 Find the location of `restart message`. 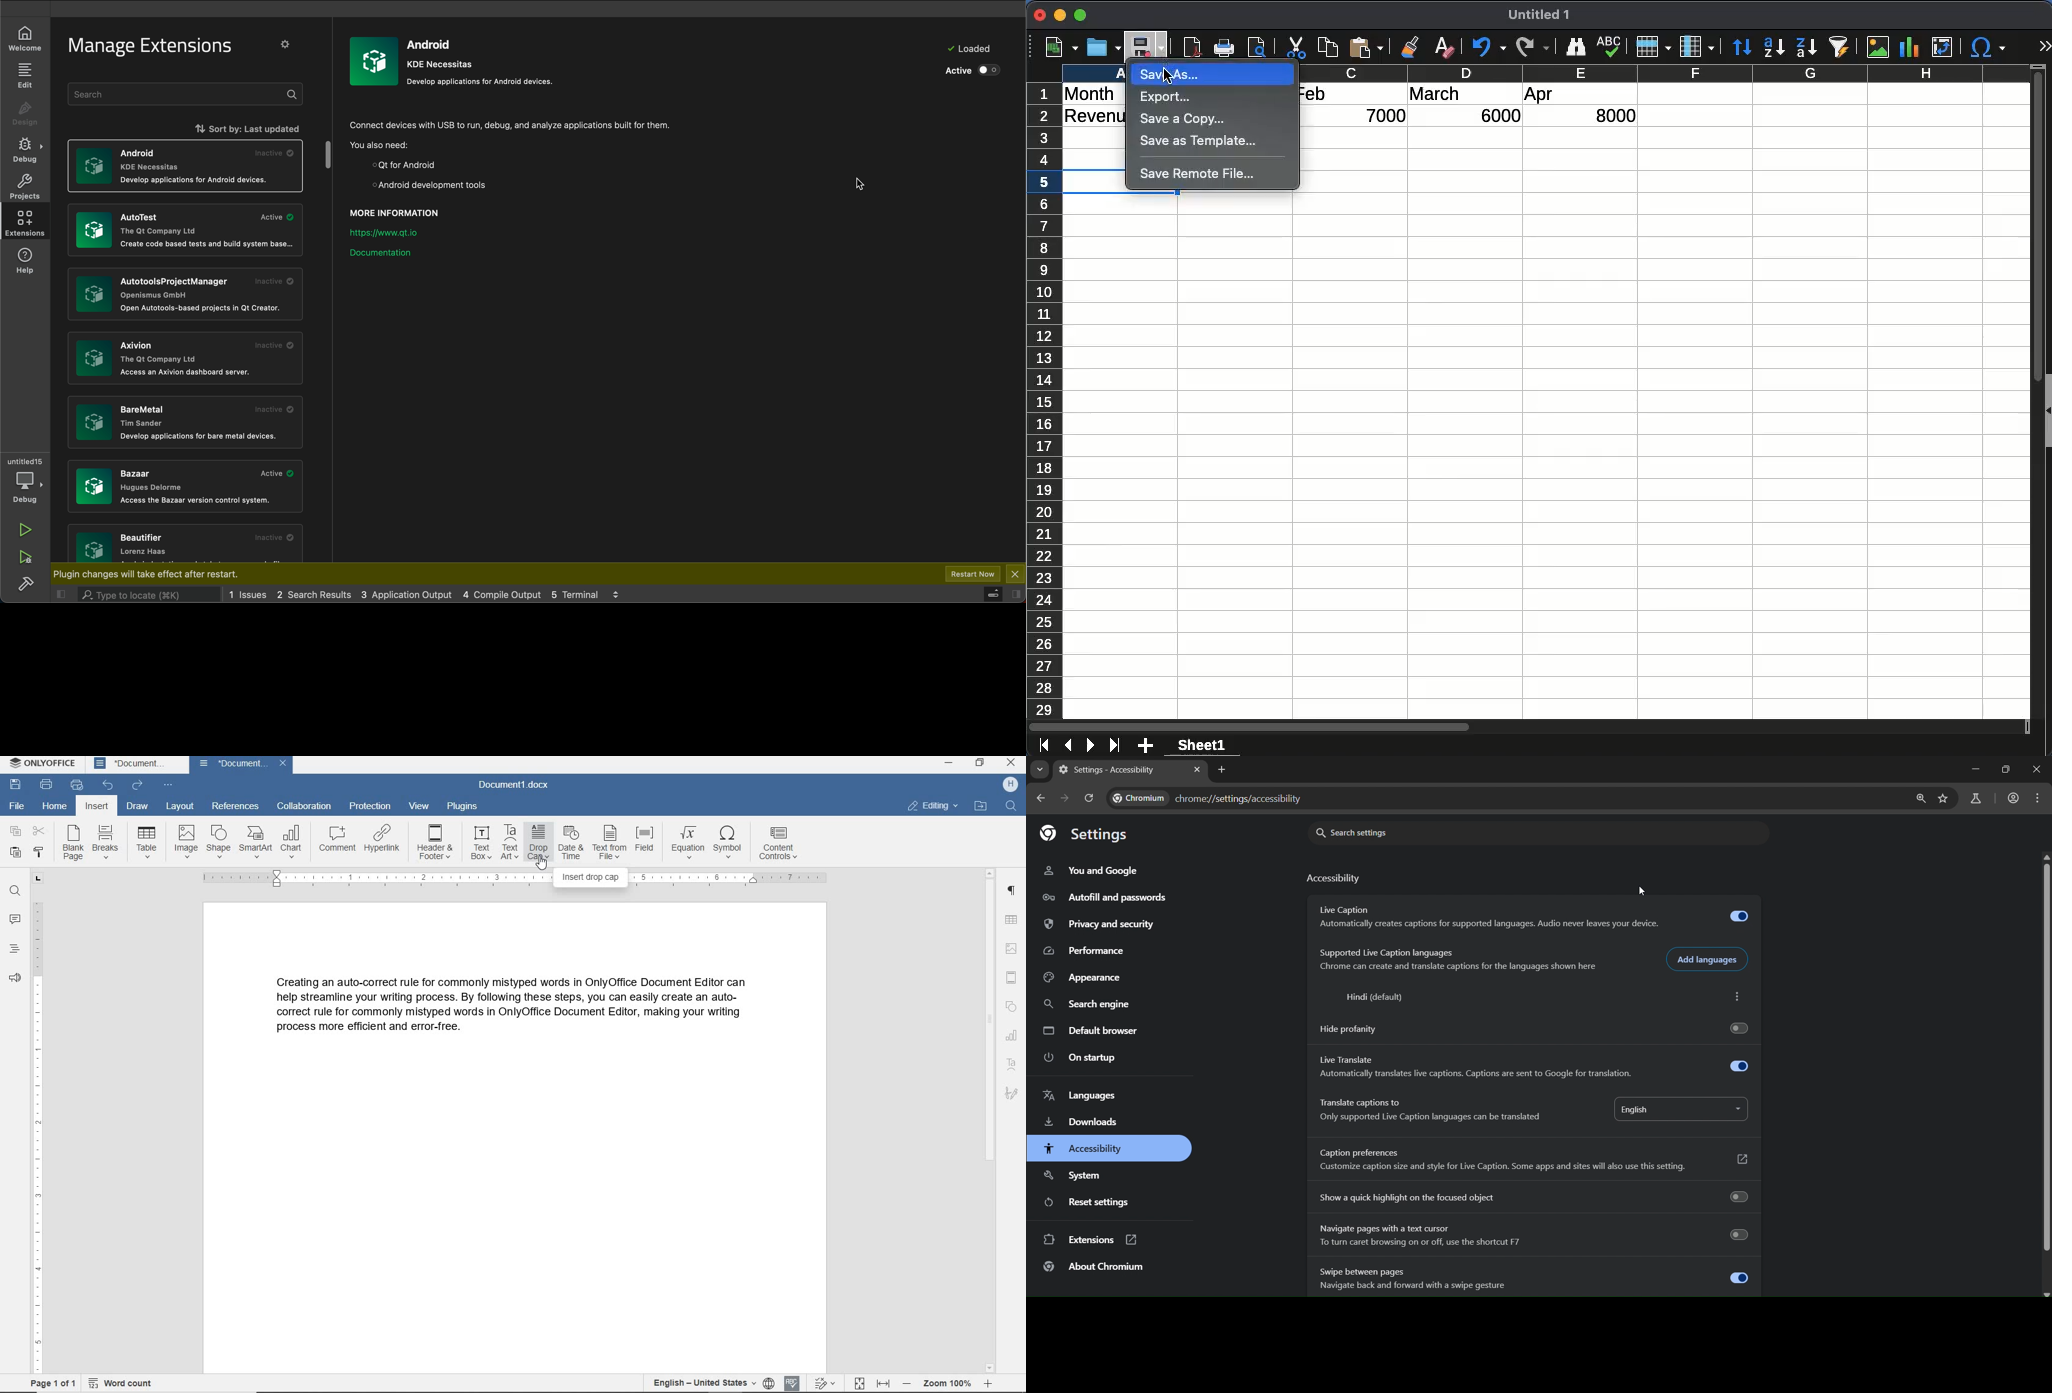

restart message is located at coordinates (167, 575).